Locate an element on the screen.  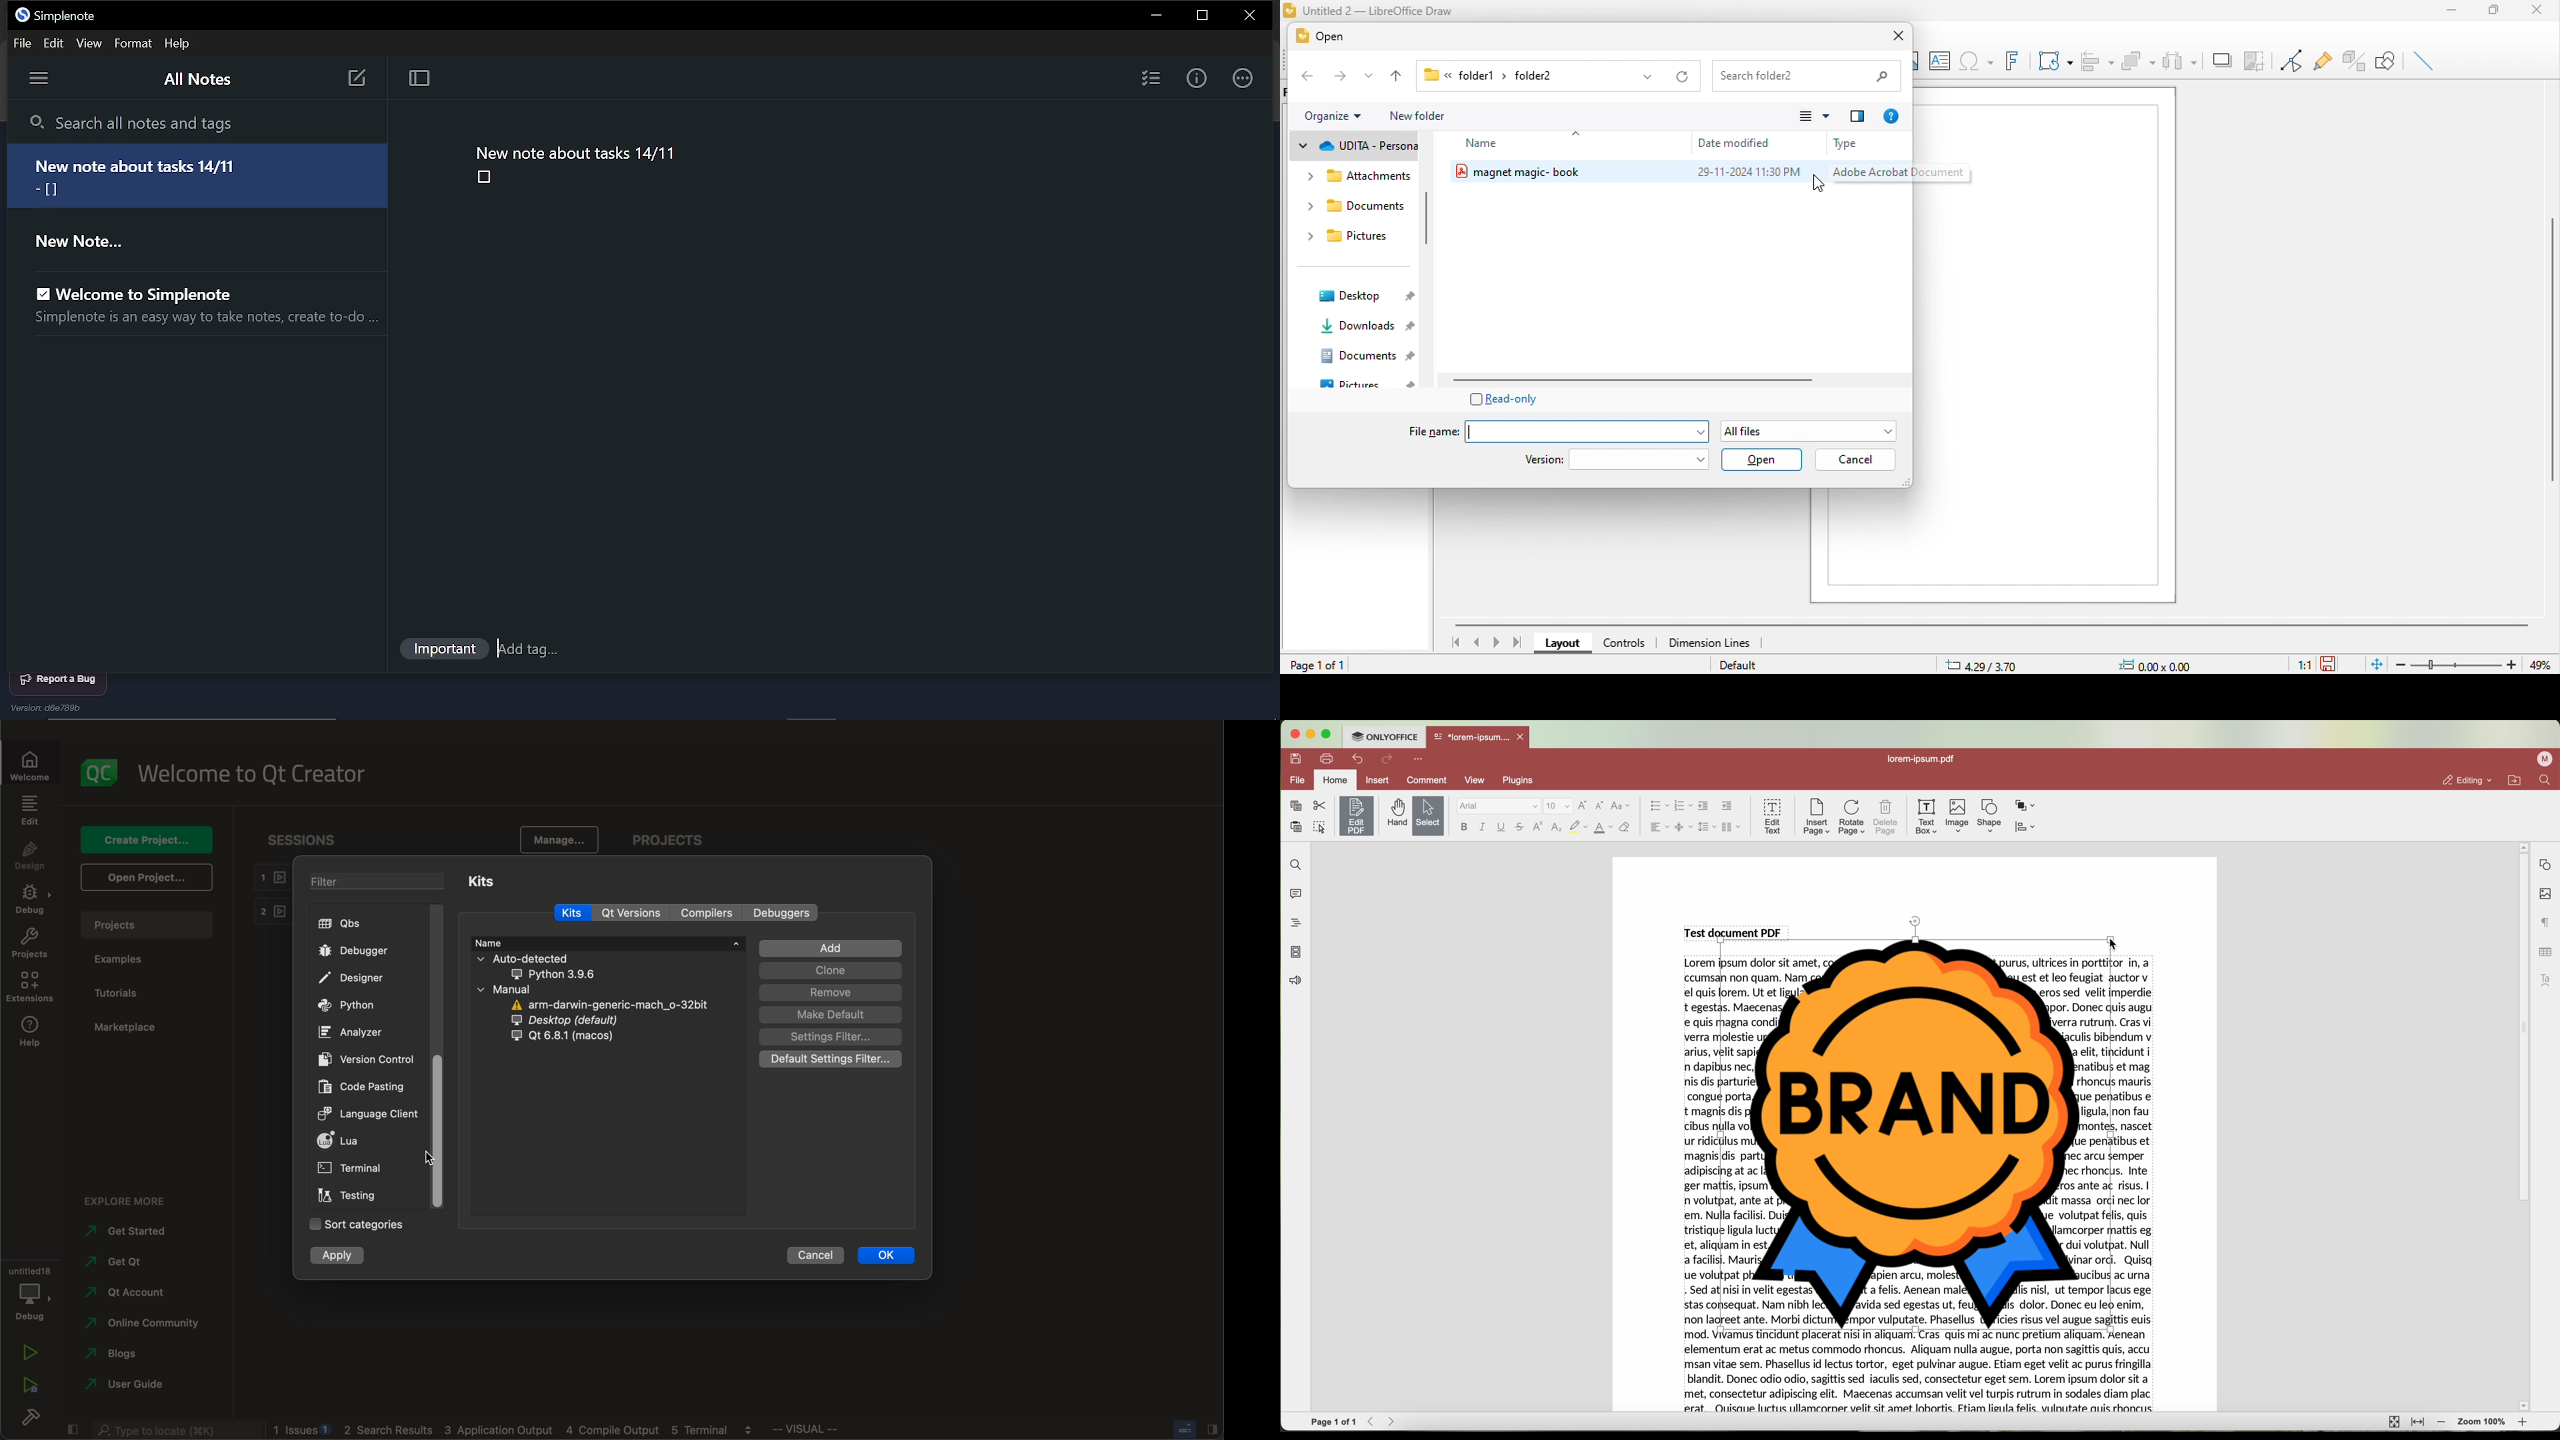
guide is located at coordinates (130, 1383).